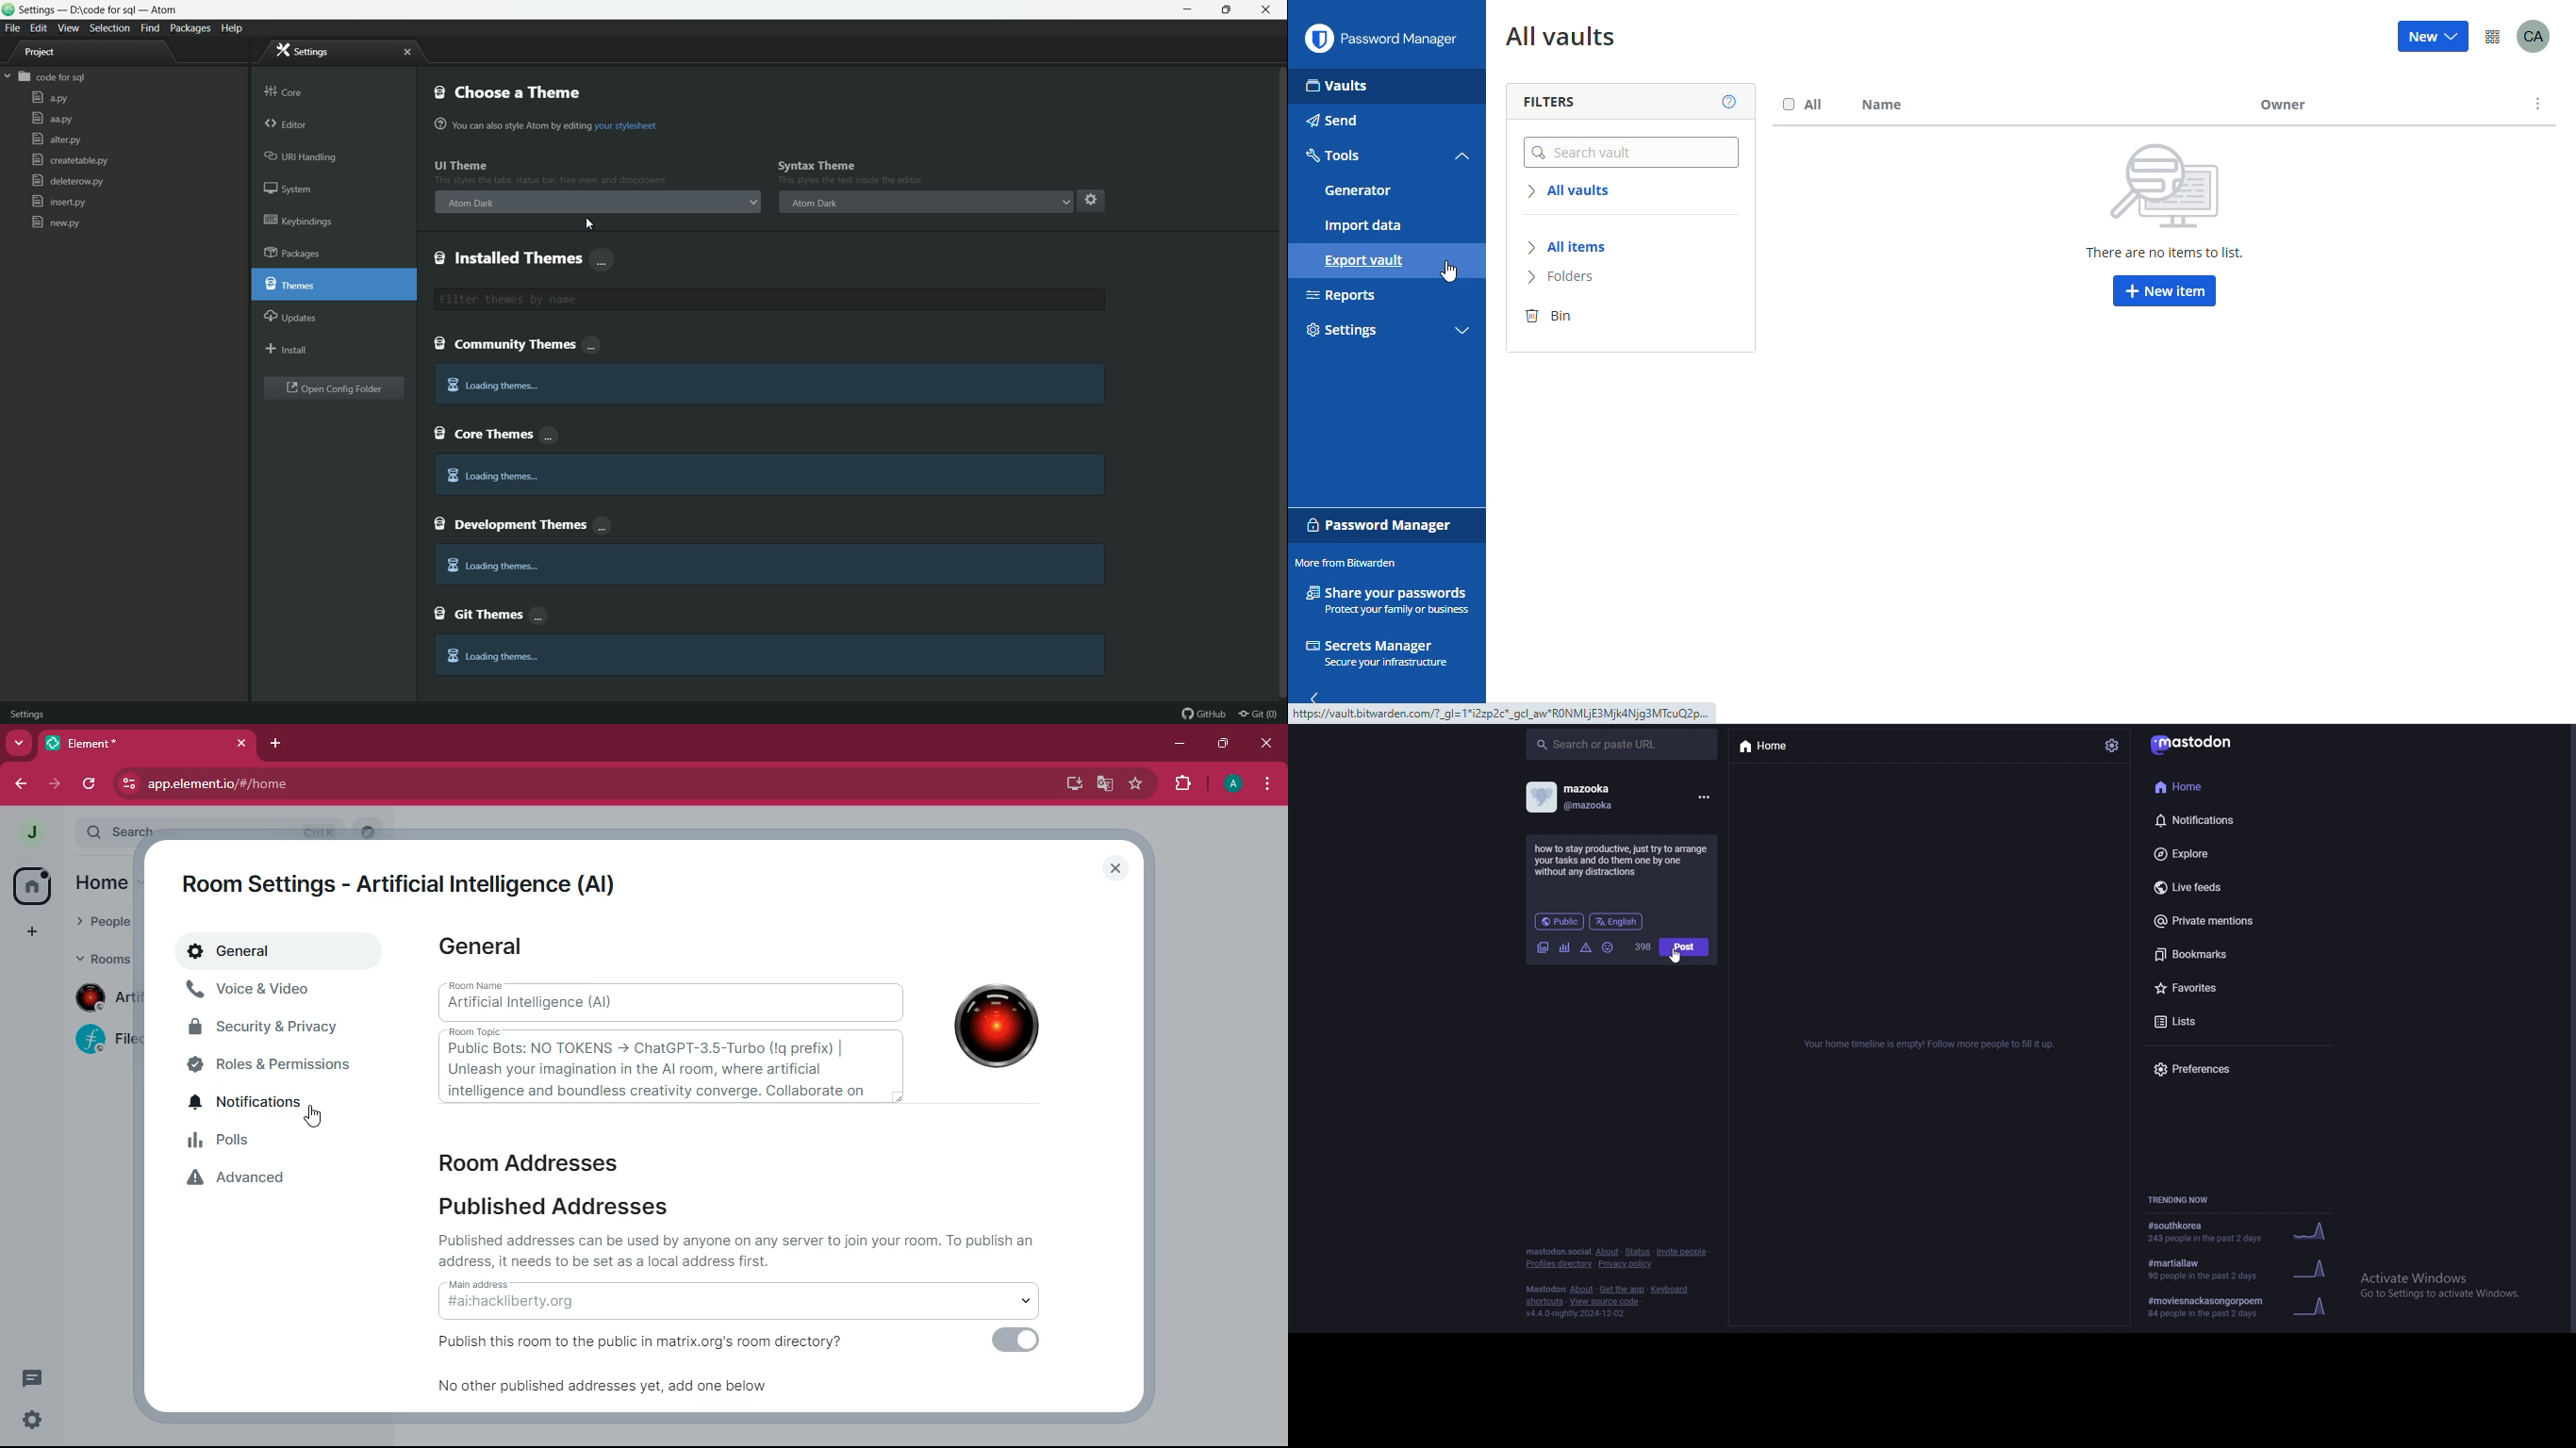 This screenshot has height=1456, width=2576. I want to click on live feeds, so click(2224, 887).